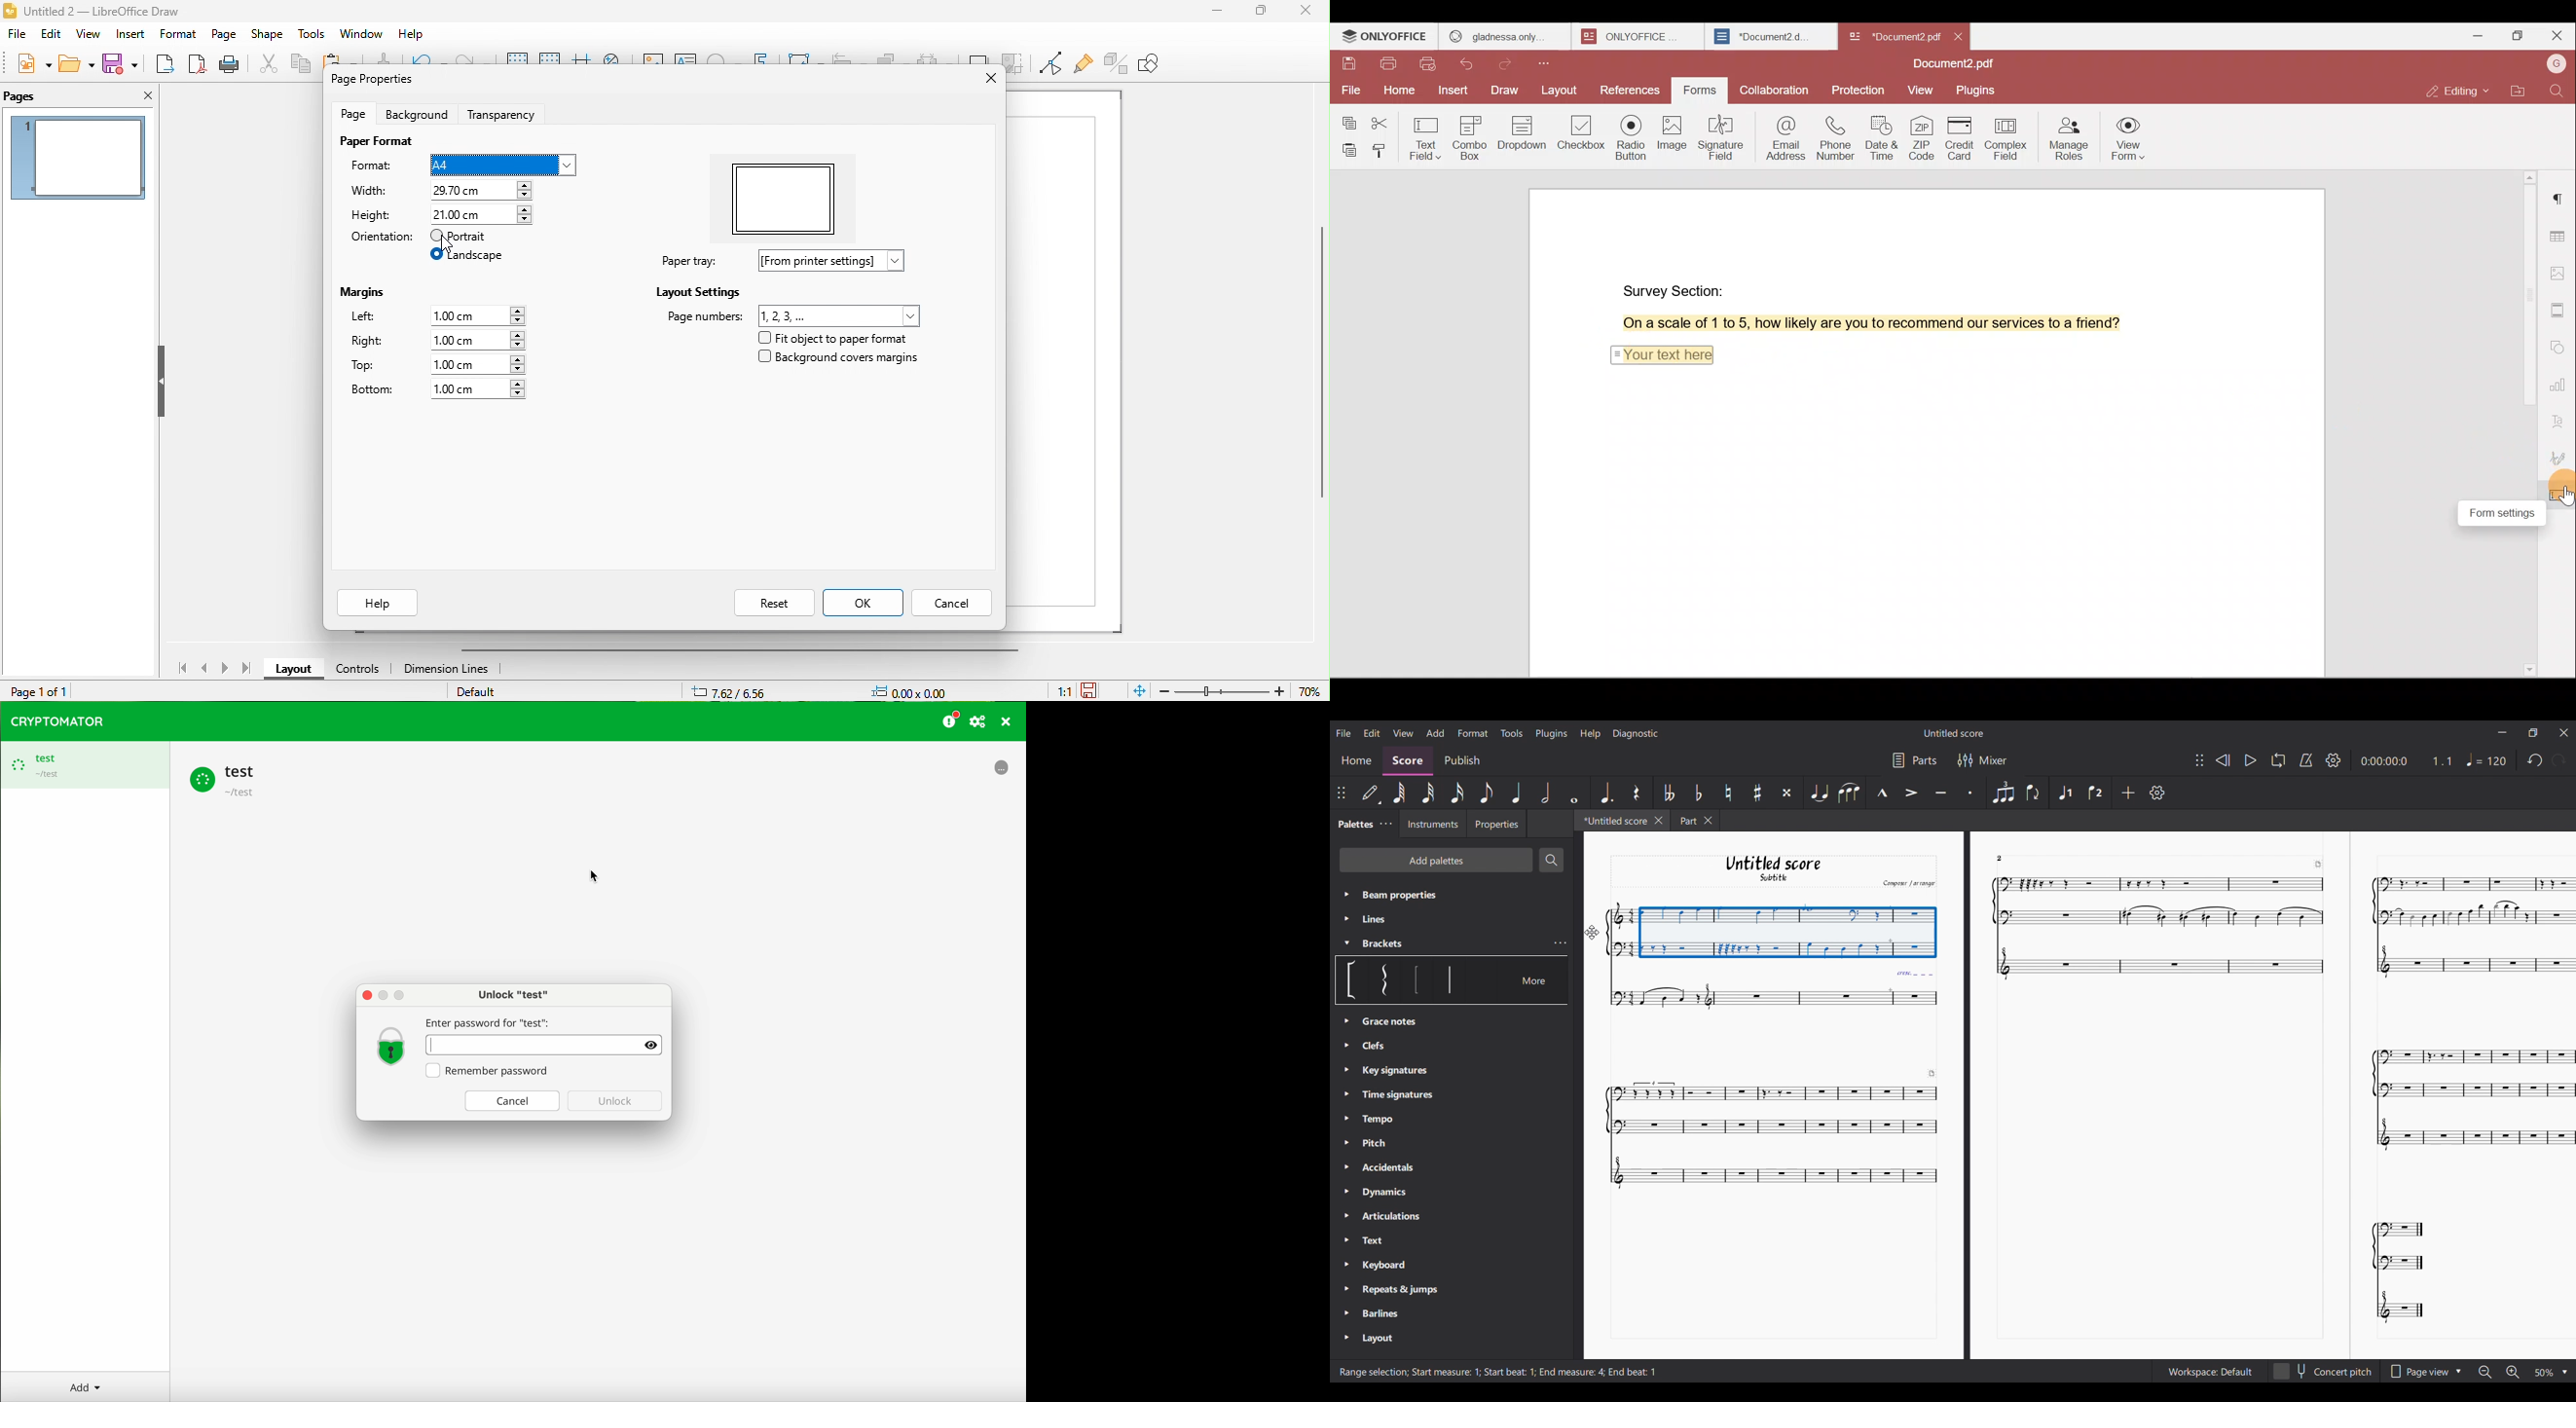 Image resolution: width=2576 pixels, height=1428 pixels. What do you see at coordinates (2475, 1091) in the screenshot?
I see `` at bounding box center [2475, 1091].